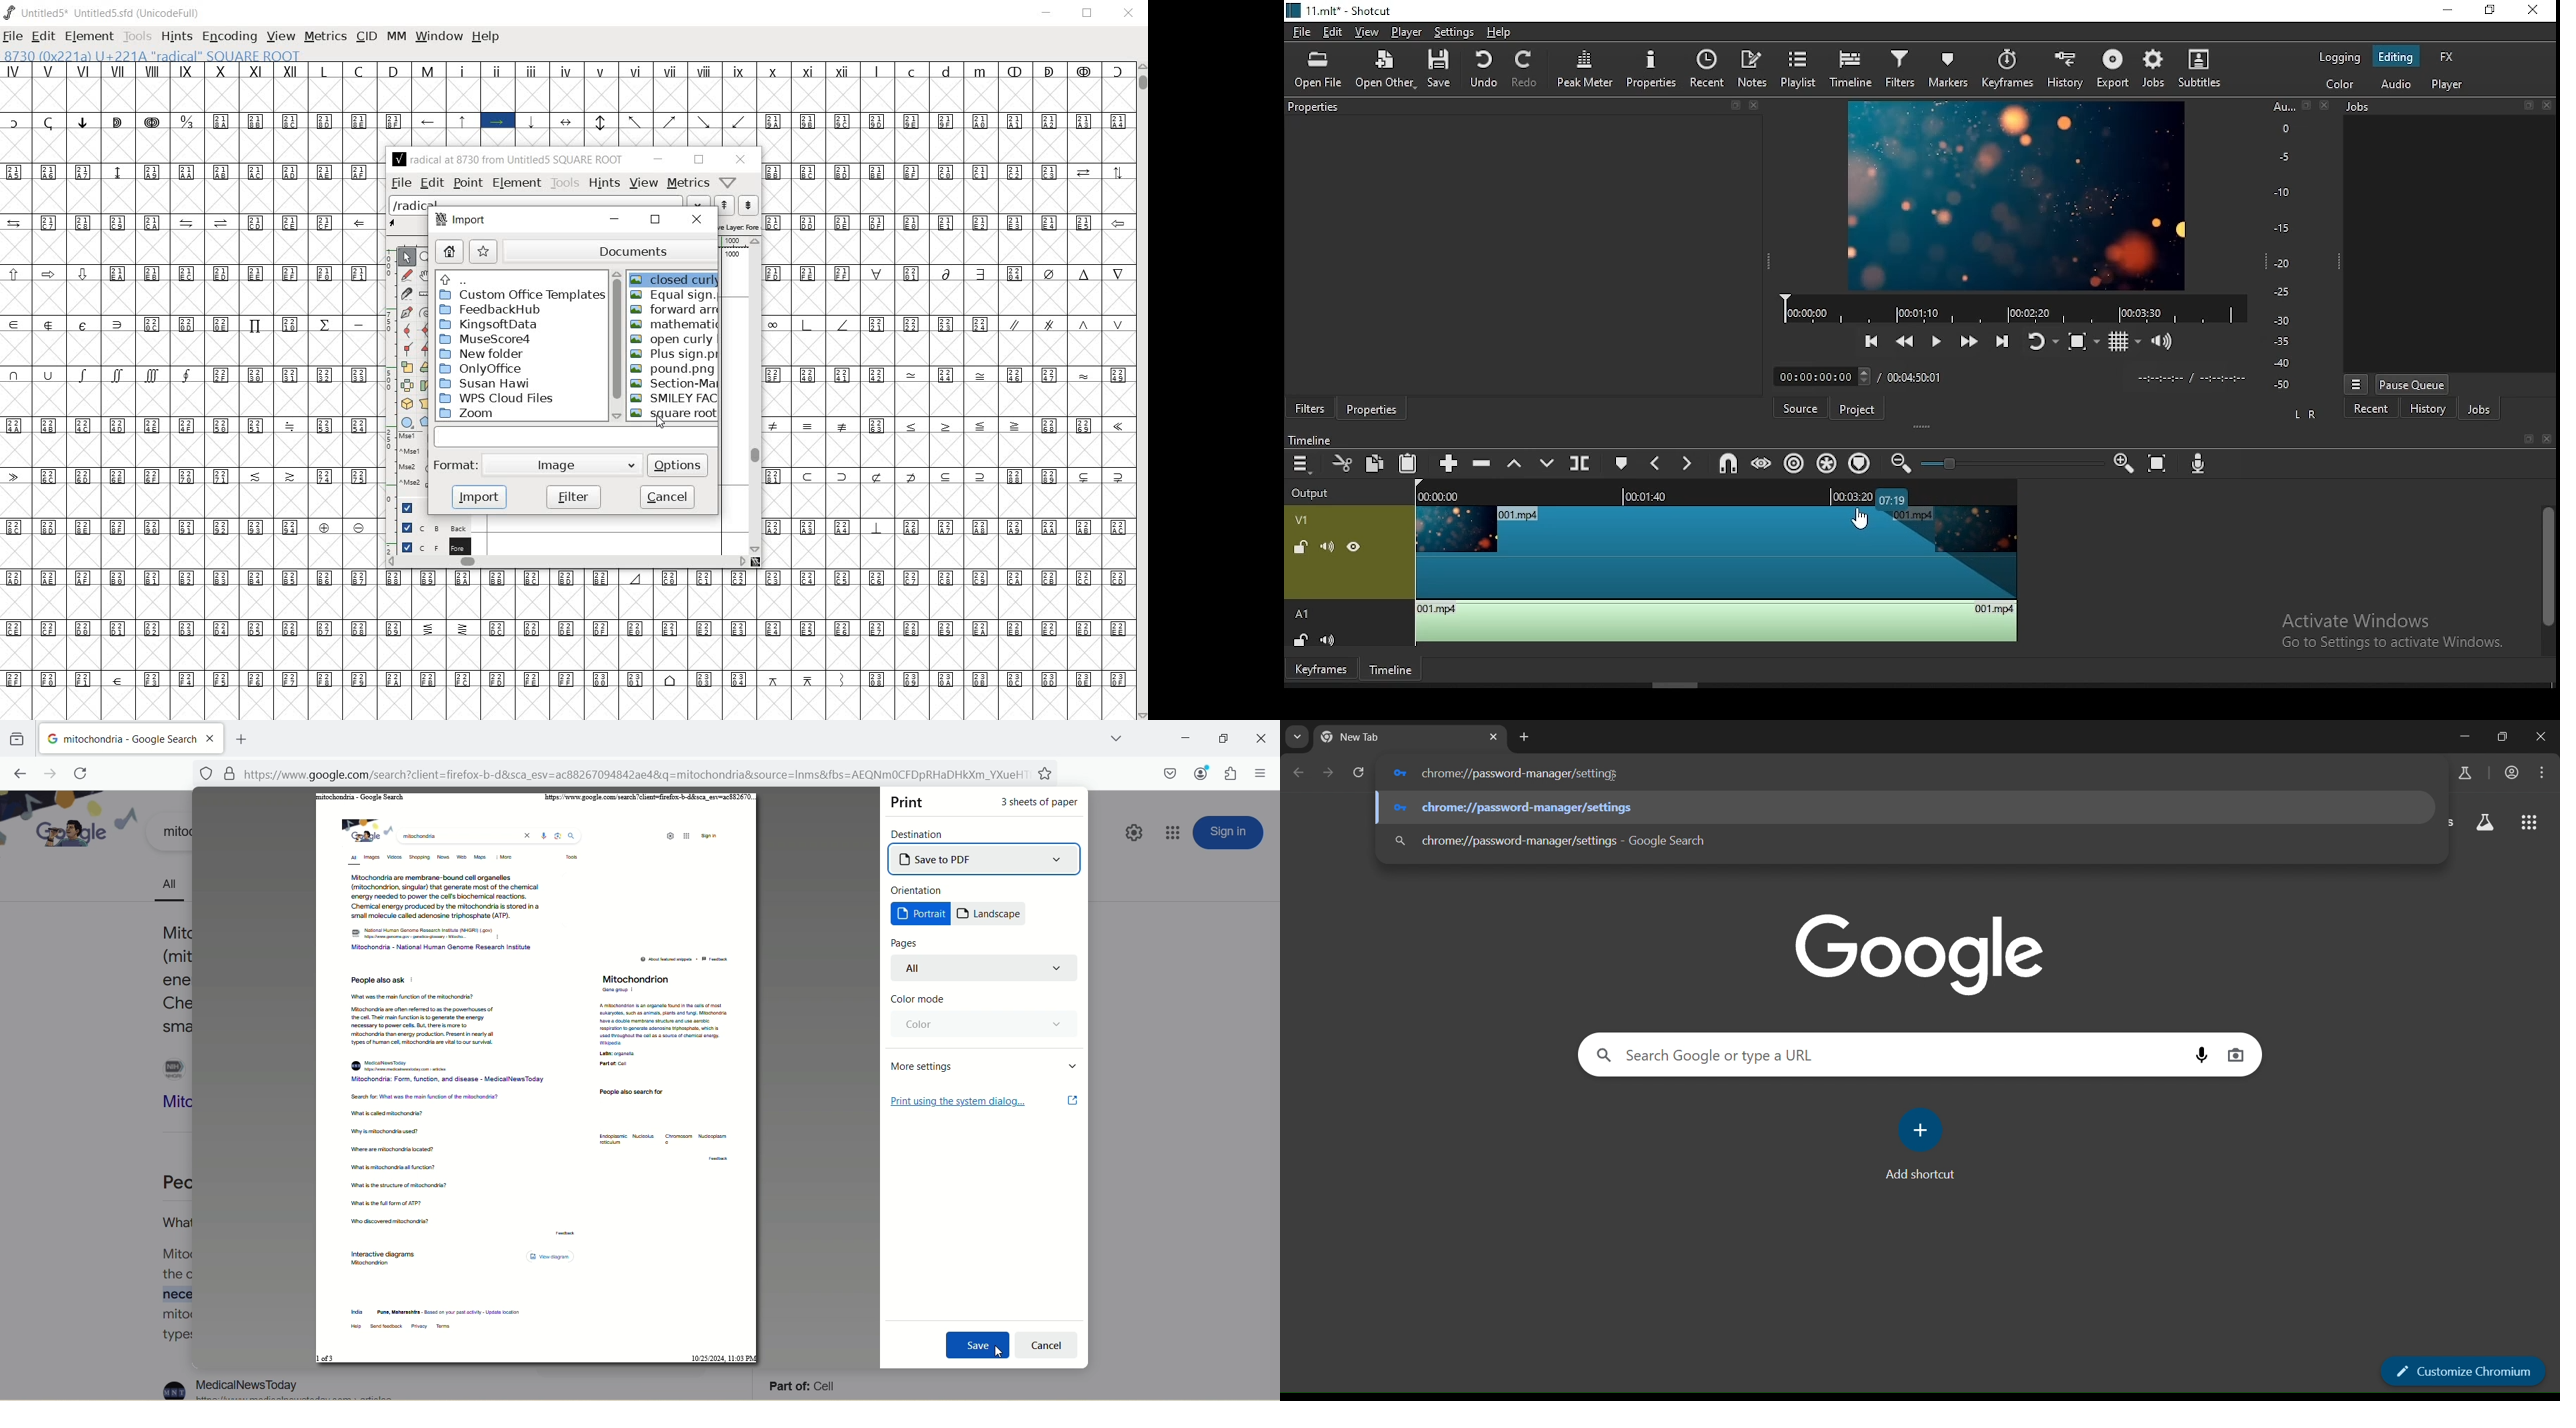  What do you see at coordinates (2451, 11) in the screenshot?
I see `minimize` at bounding box center [2451, 11].